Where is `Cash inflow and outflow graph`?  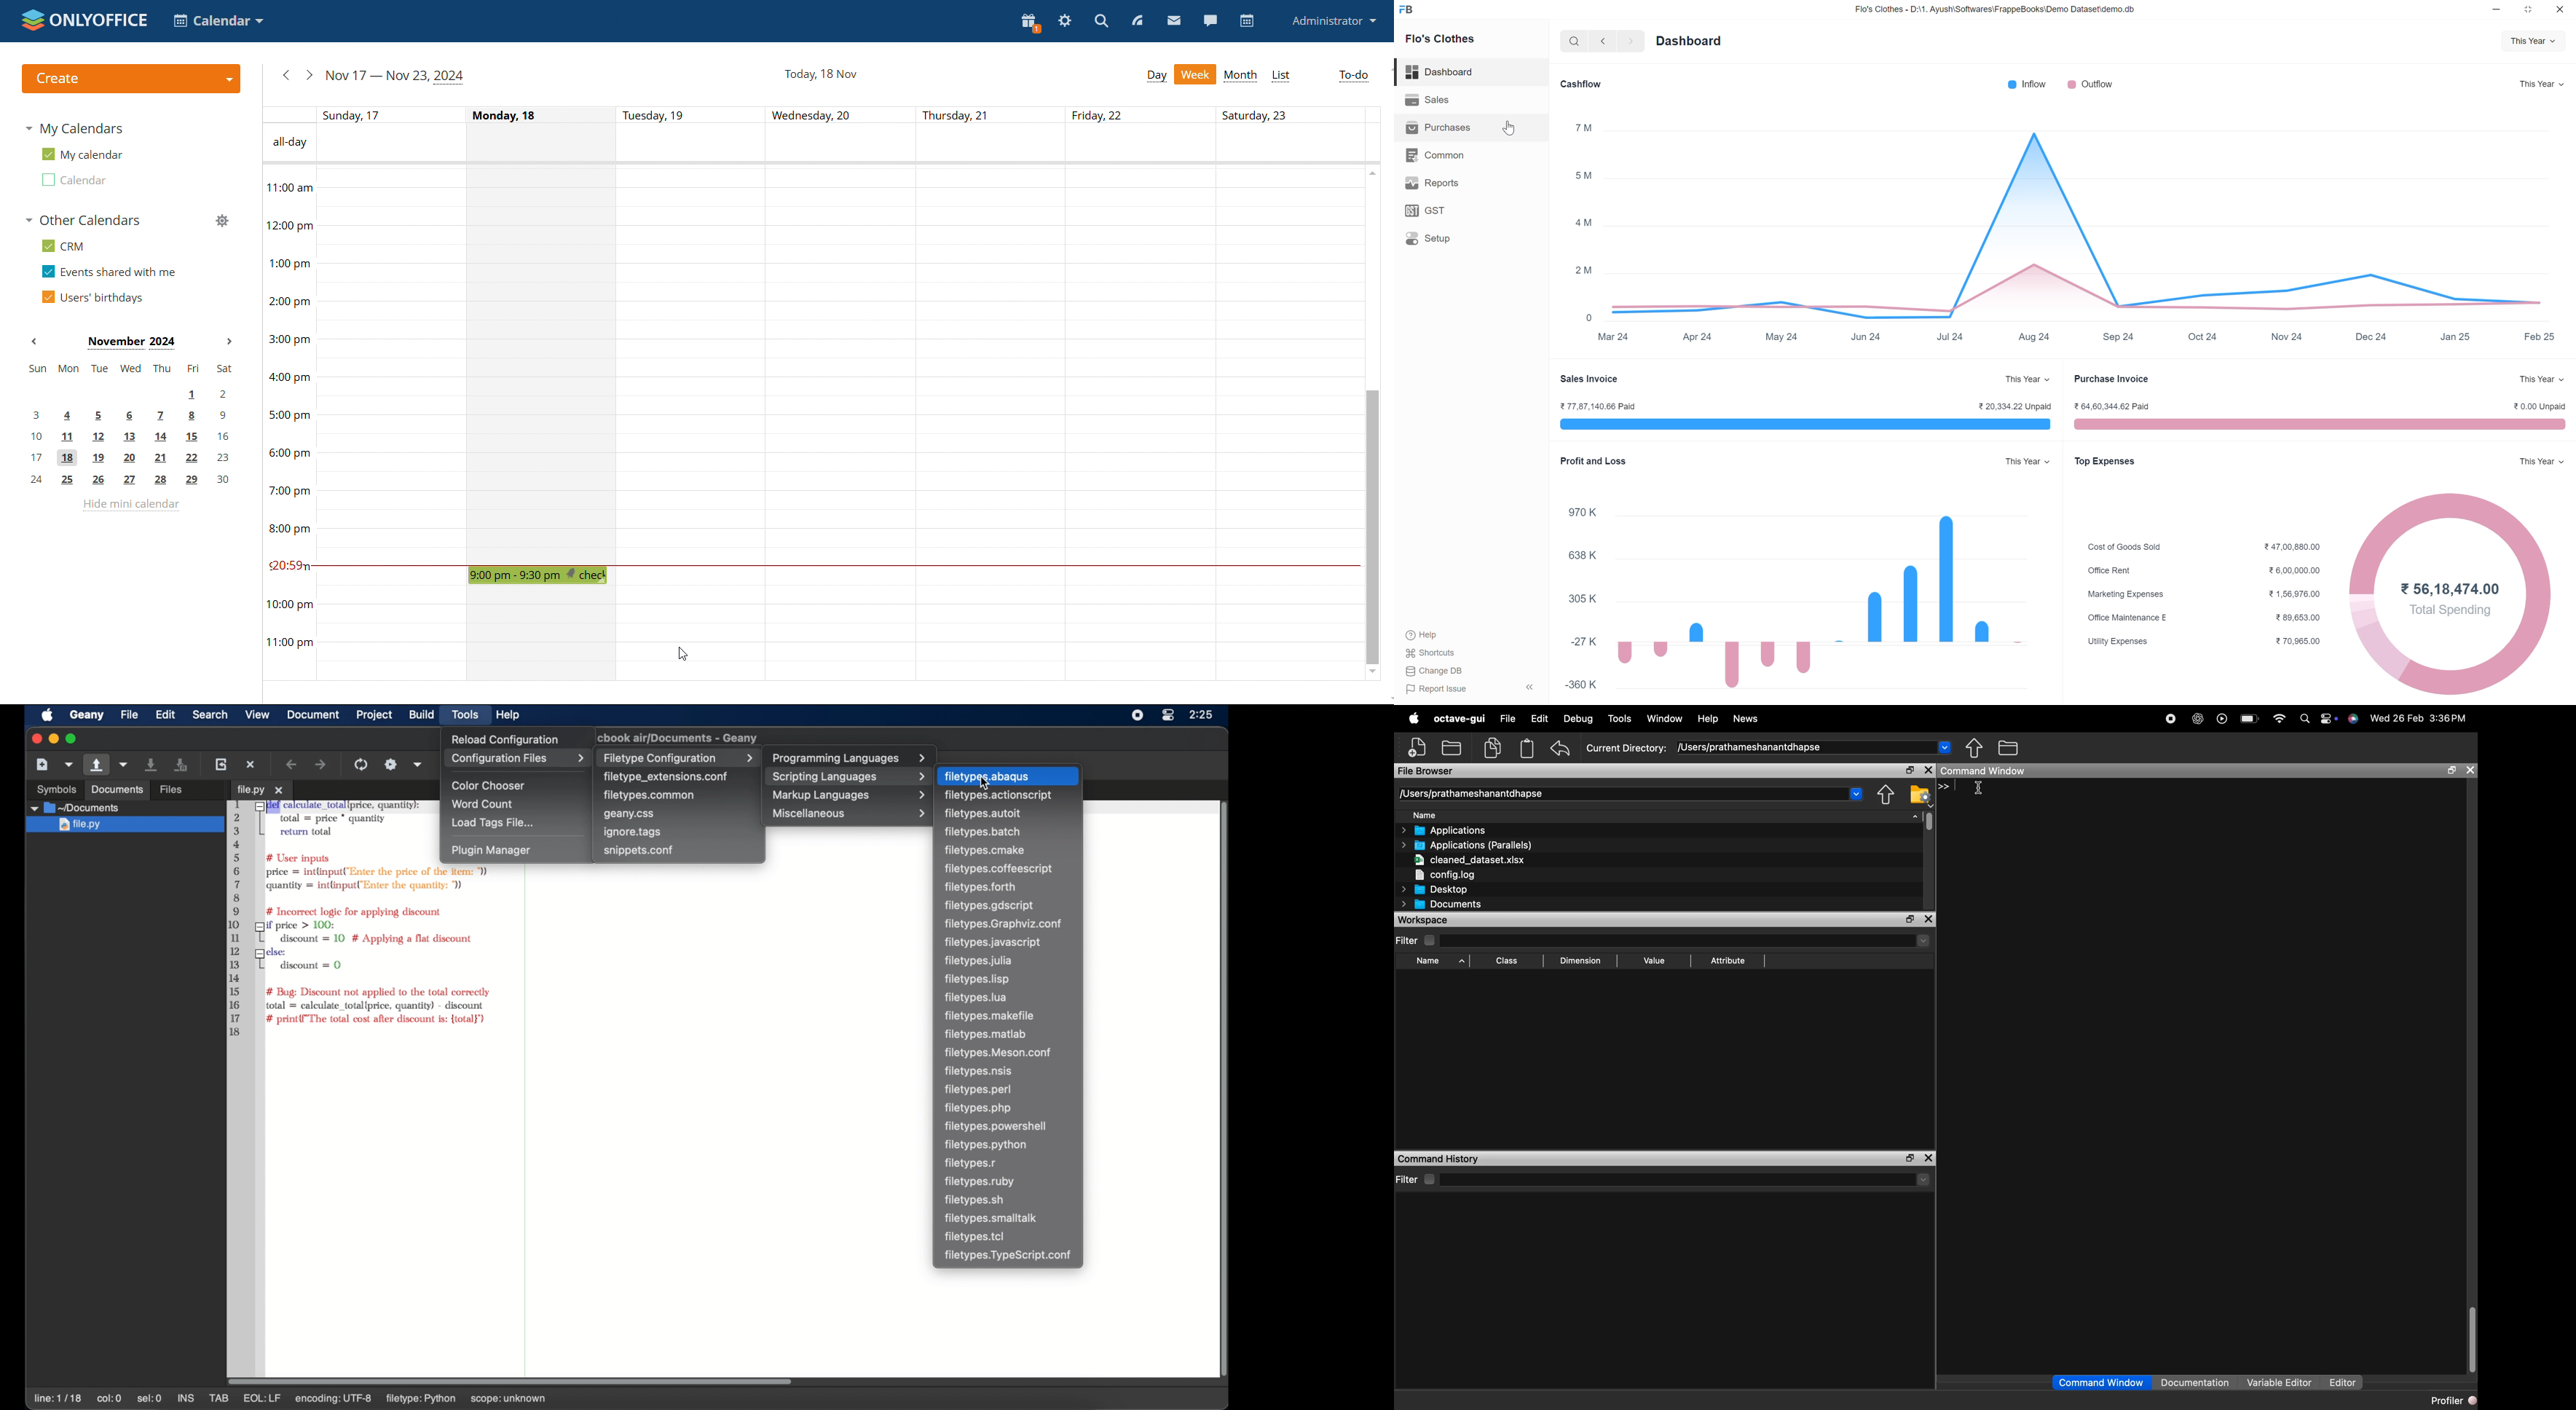 Cash inflow and outflow graph is located at coordinates (2081, 213).